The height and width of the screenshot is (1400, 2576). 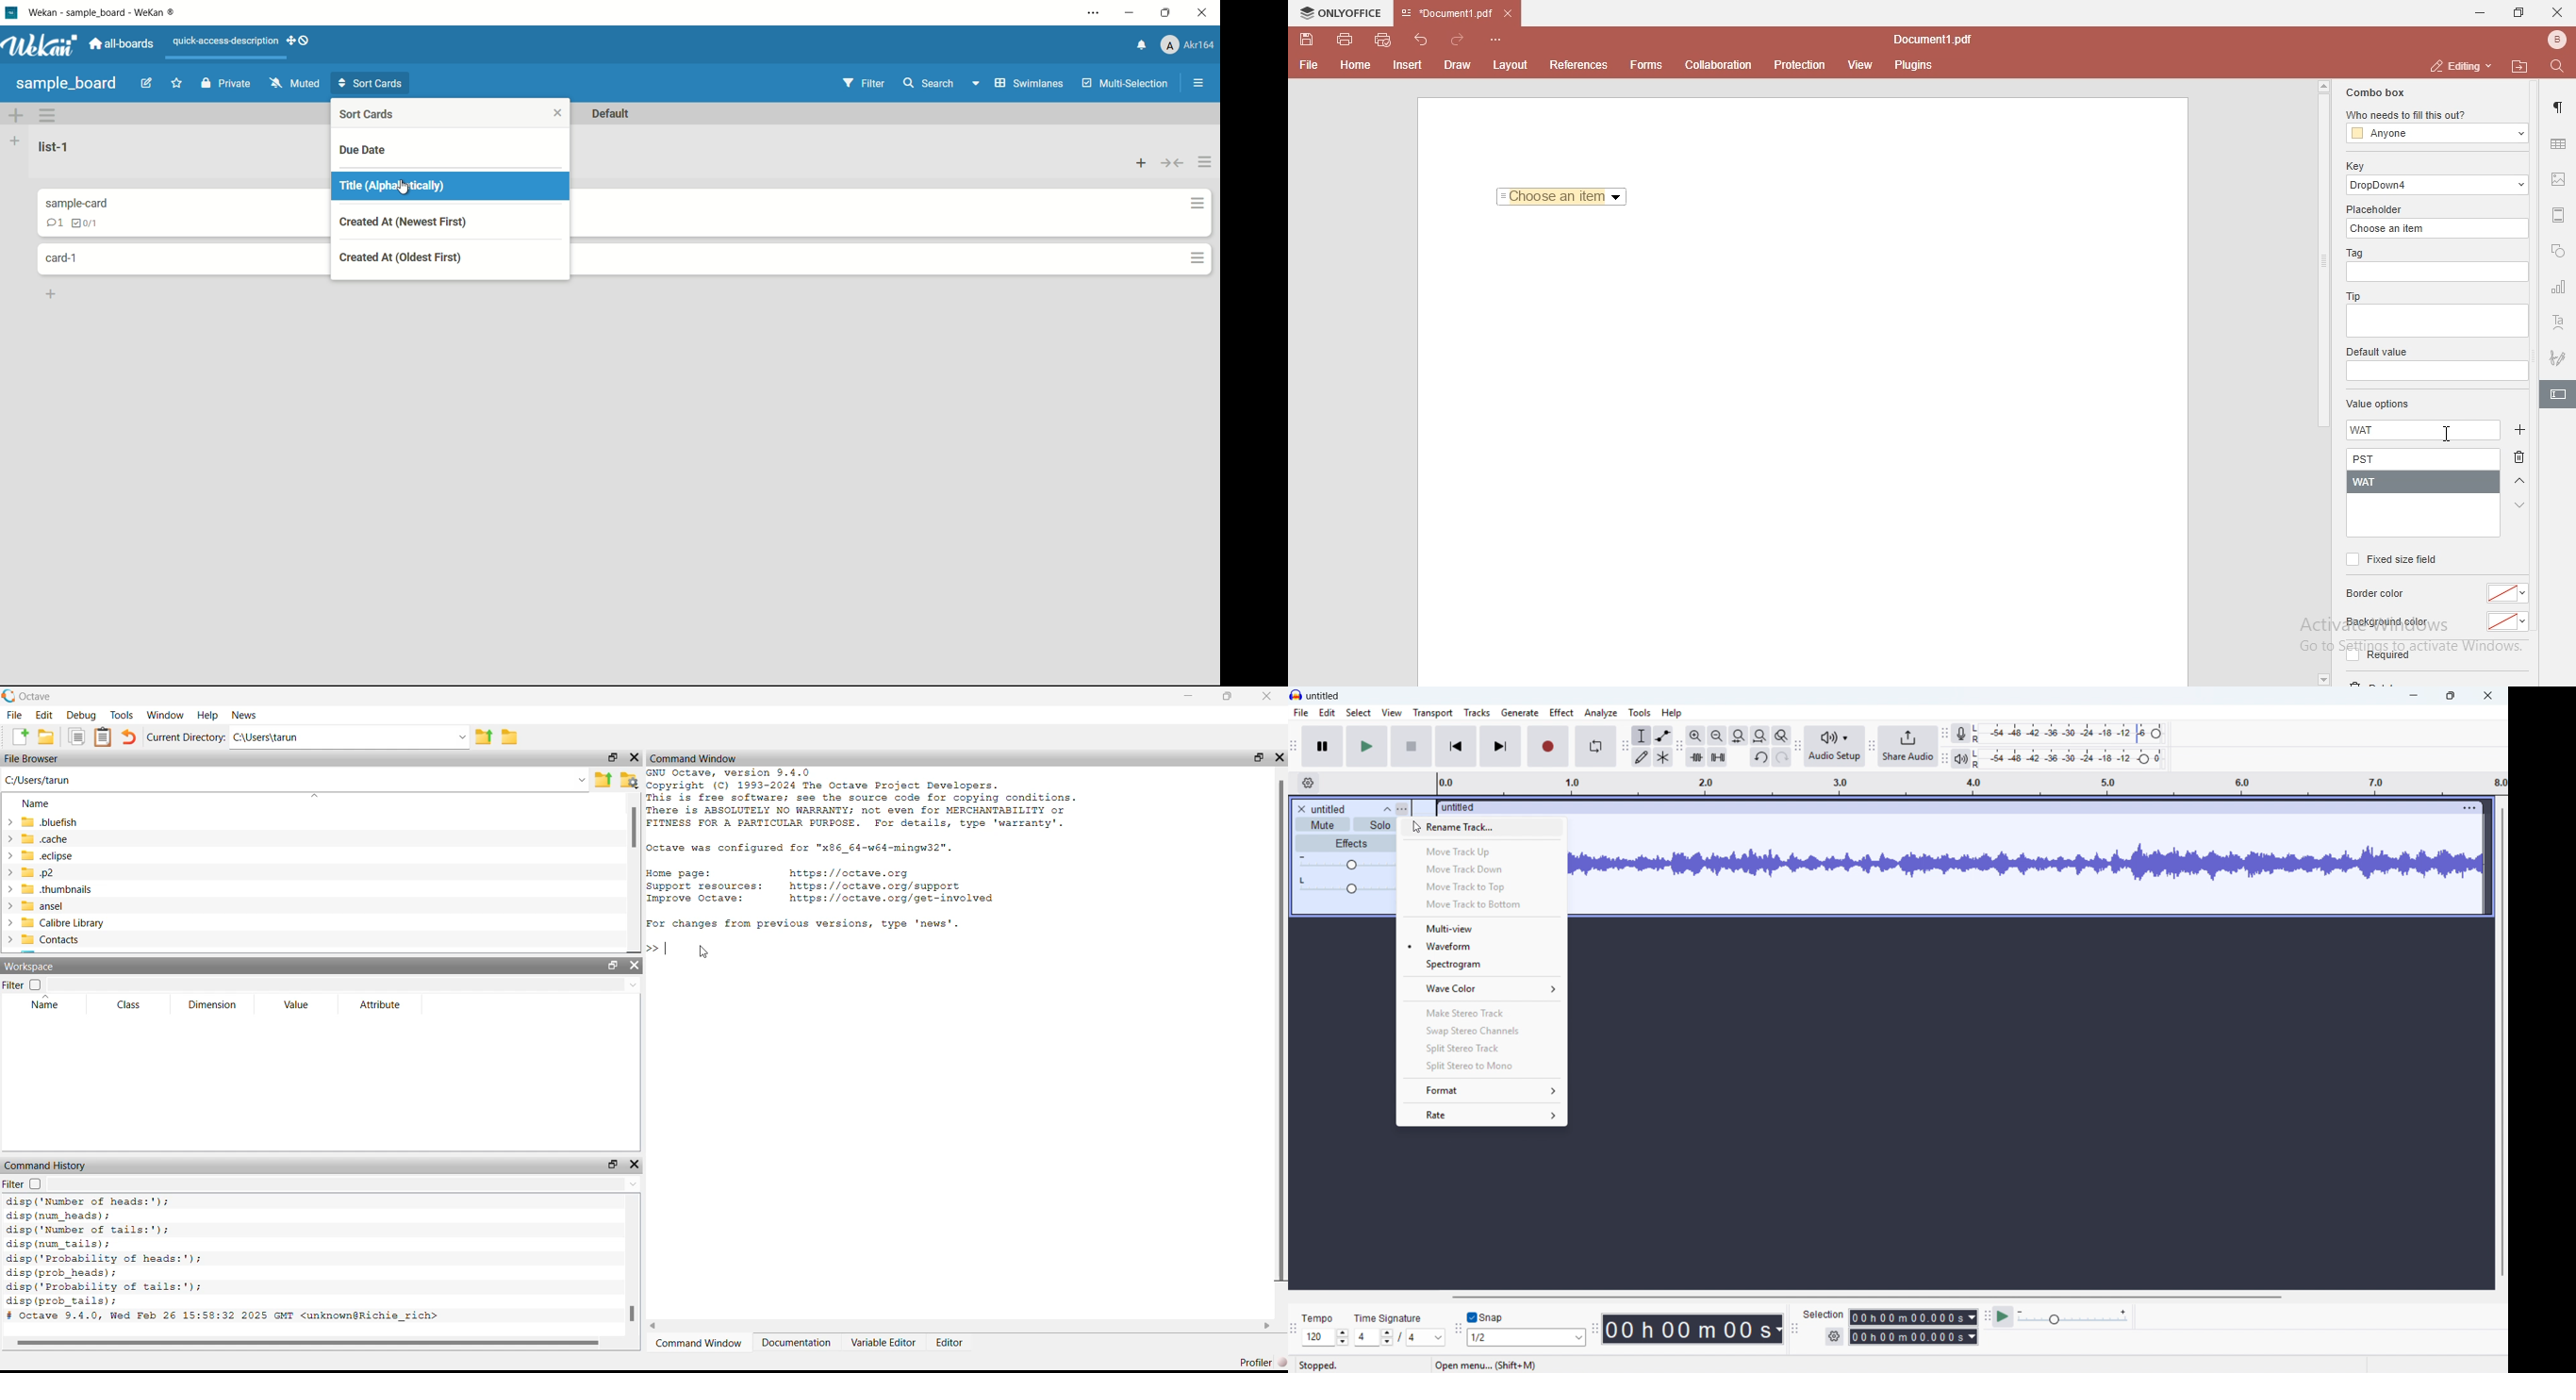 What do you see at coordinates (1680, 747) in the screenshot?
I see `Edit toolbar ` at bounding box center [1680, 747].